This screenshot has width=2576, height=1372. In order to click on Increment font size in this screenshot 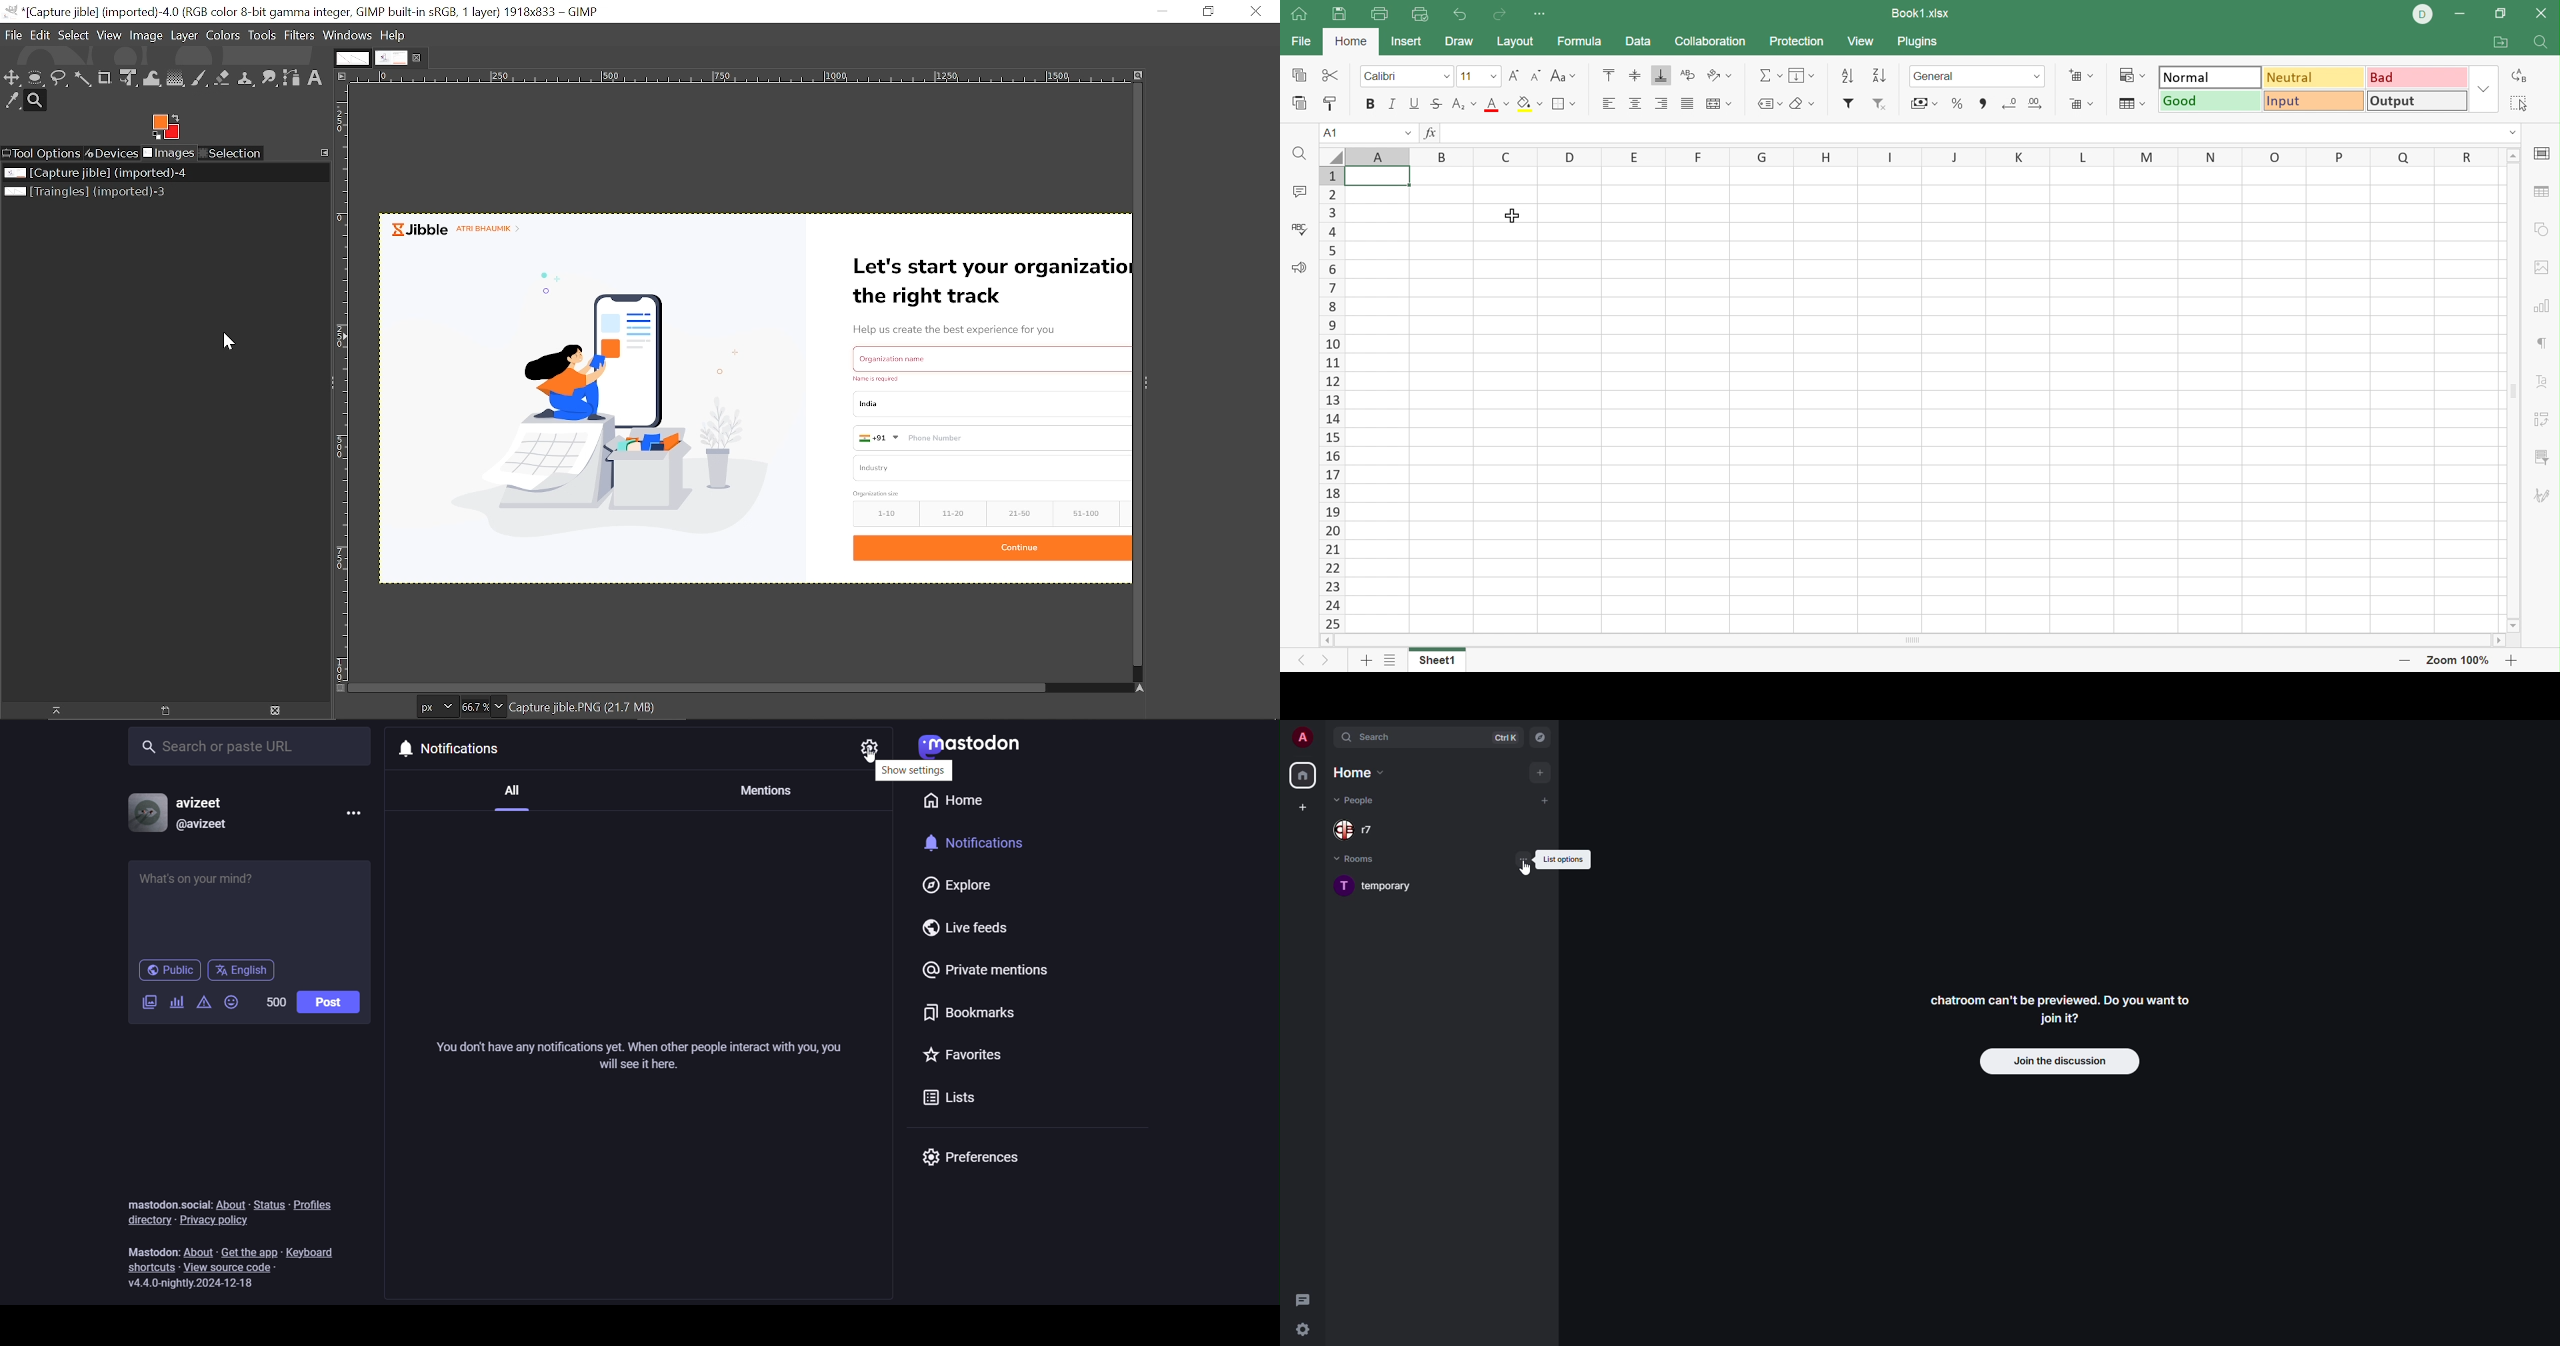, I will do `click(1512, 76)`.